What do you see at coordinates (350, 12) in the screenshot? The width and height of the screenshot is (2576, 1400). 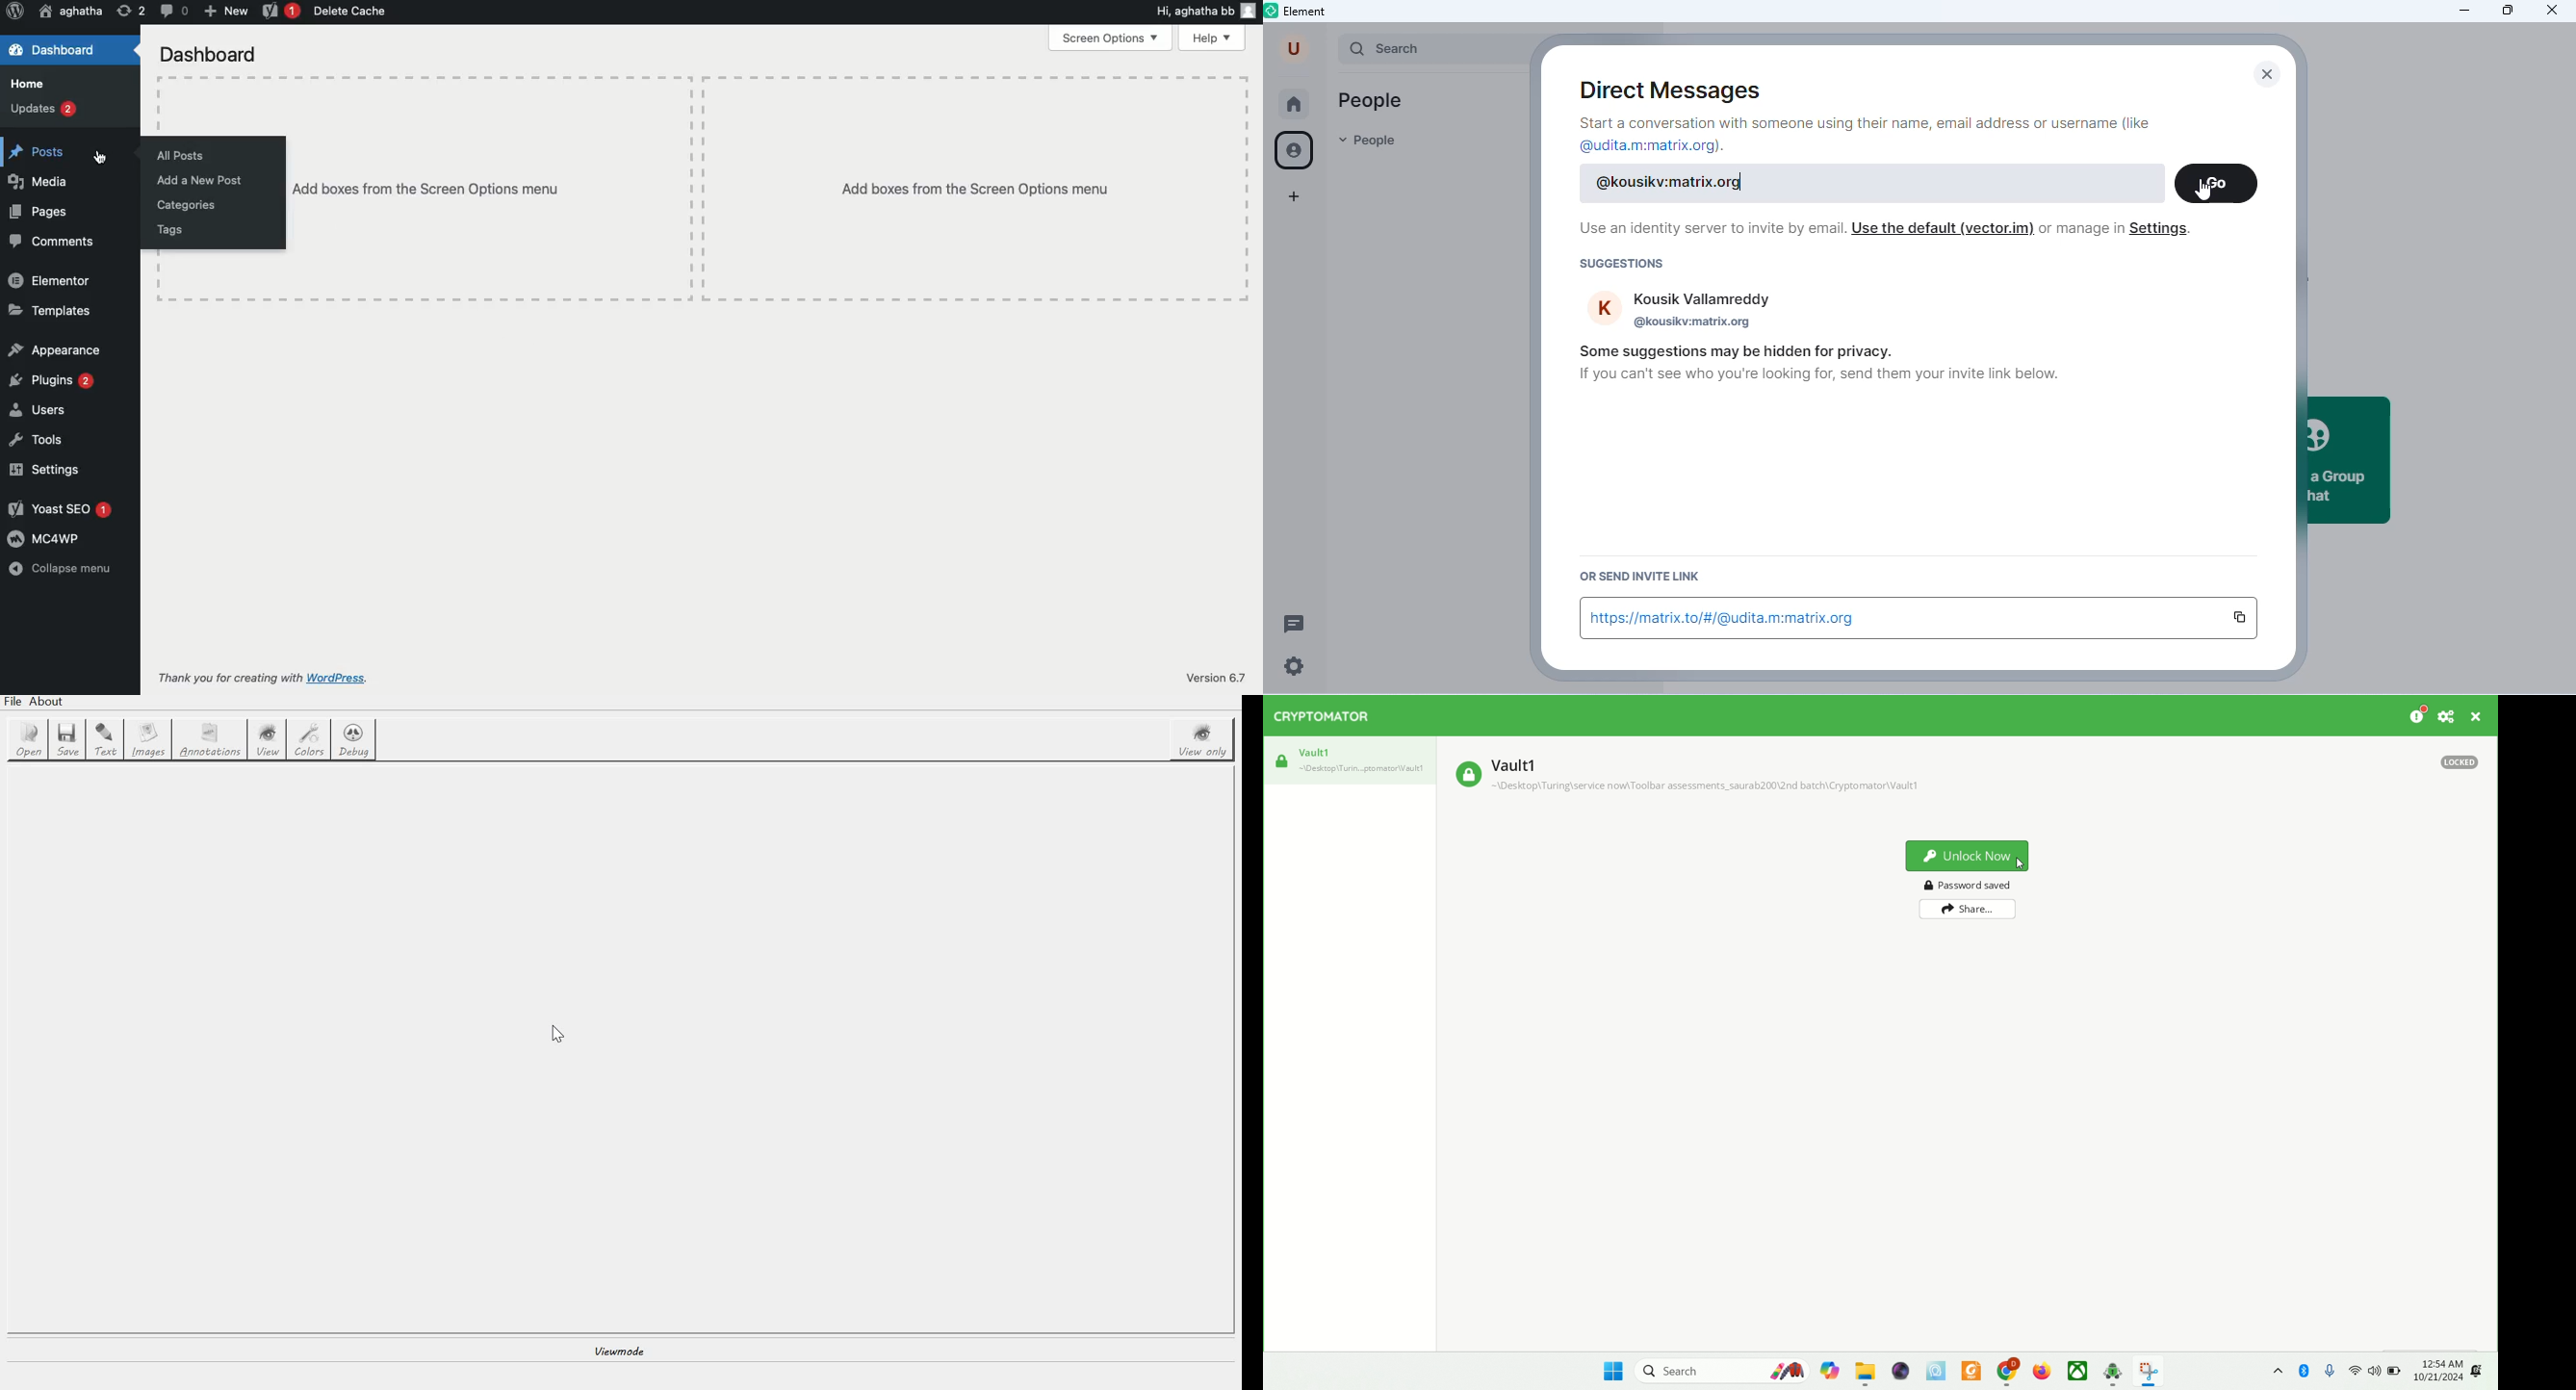 I see `Delete Cache` at bounding box center [350, 12].